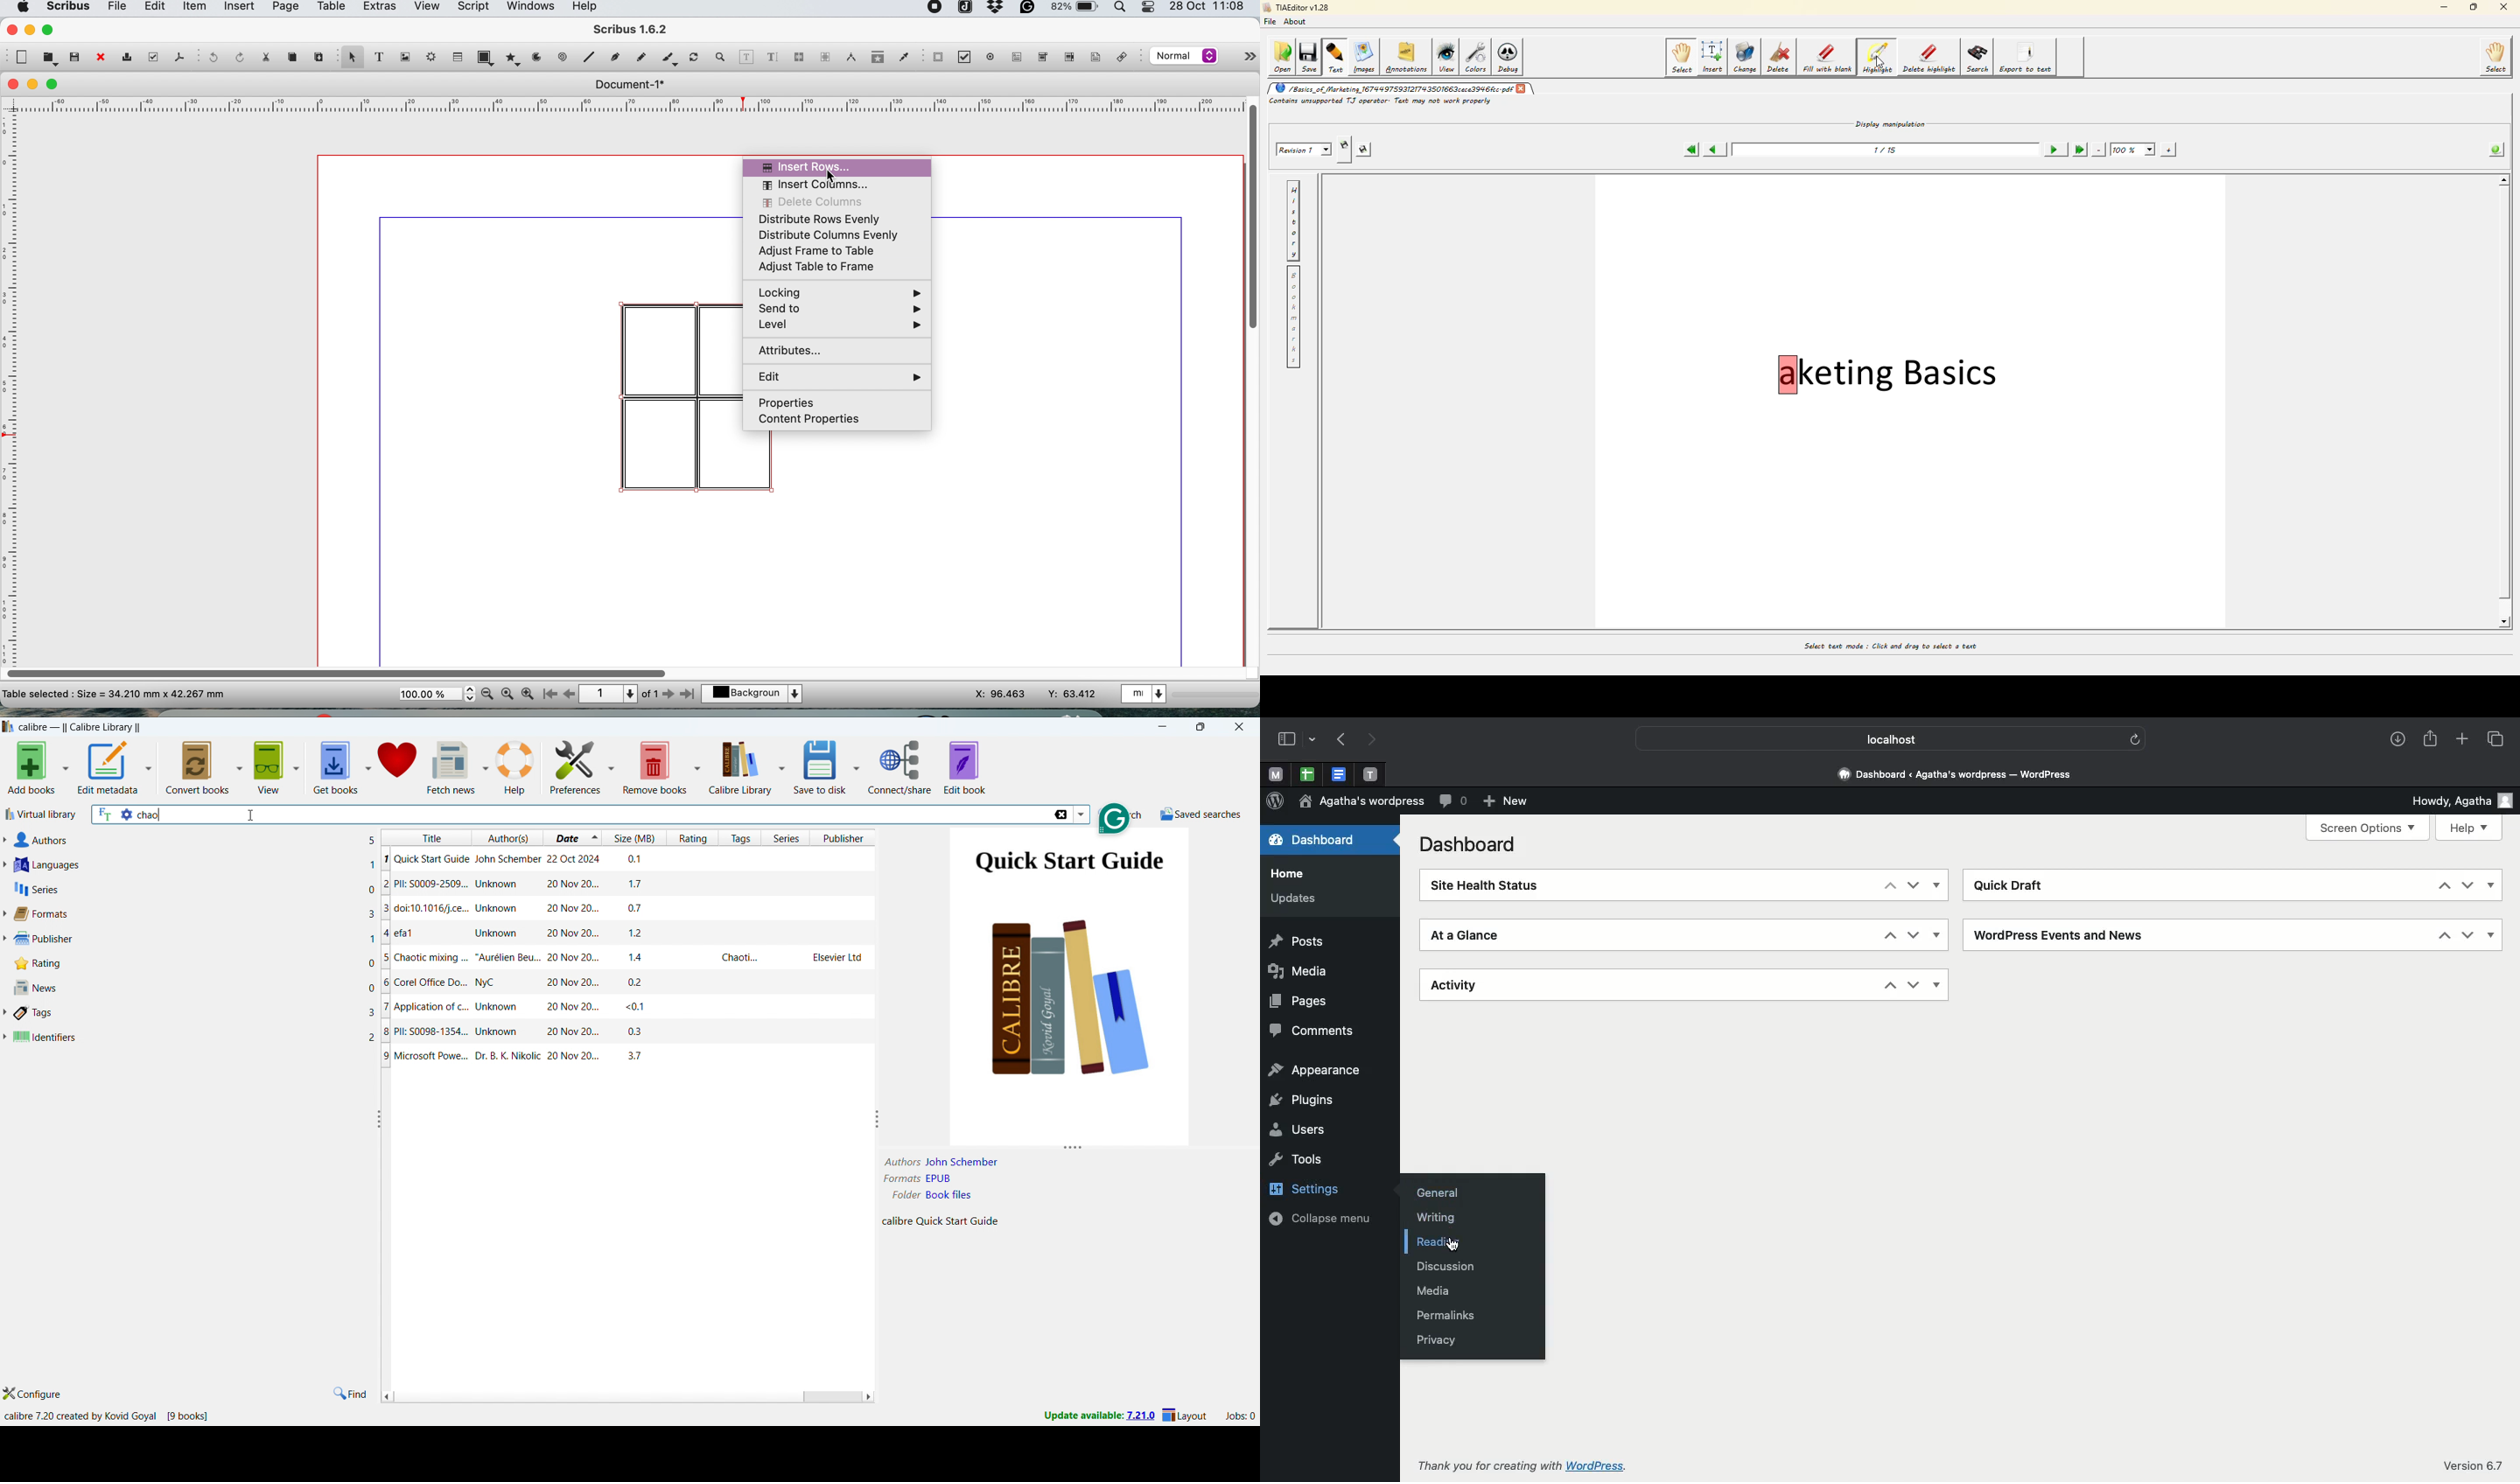 The width and height of the screenshot is (2520, 1484). I want to click on pdf radio button, so click(990, 57).